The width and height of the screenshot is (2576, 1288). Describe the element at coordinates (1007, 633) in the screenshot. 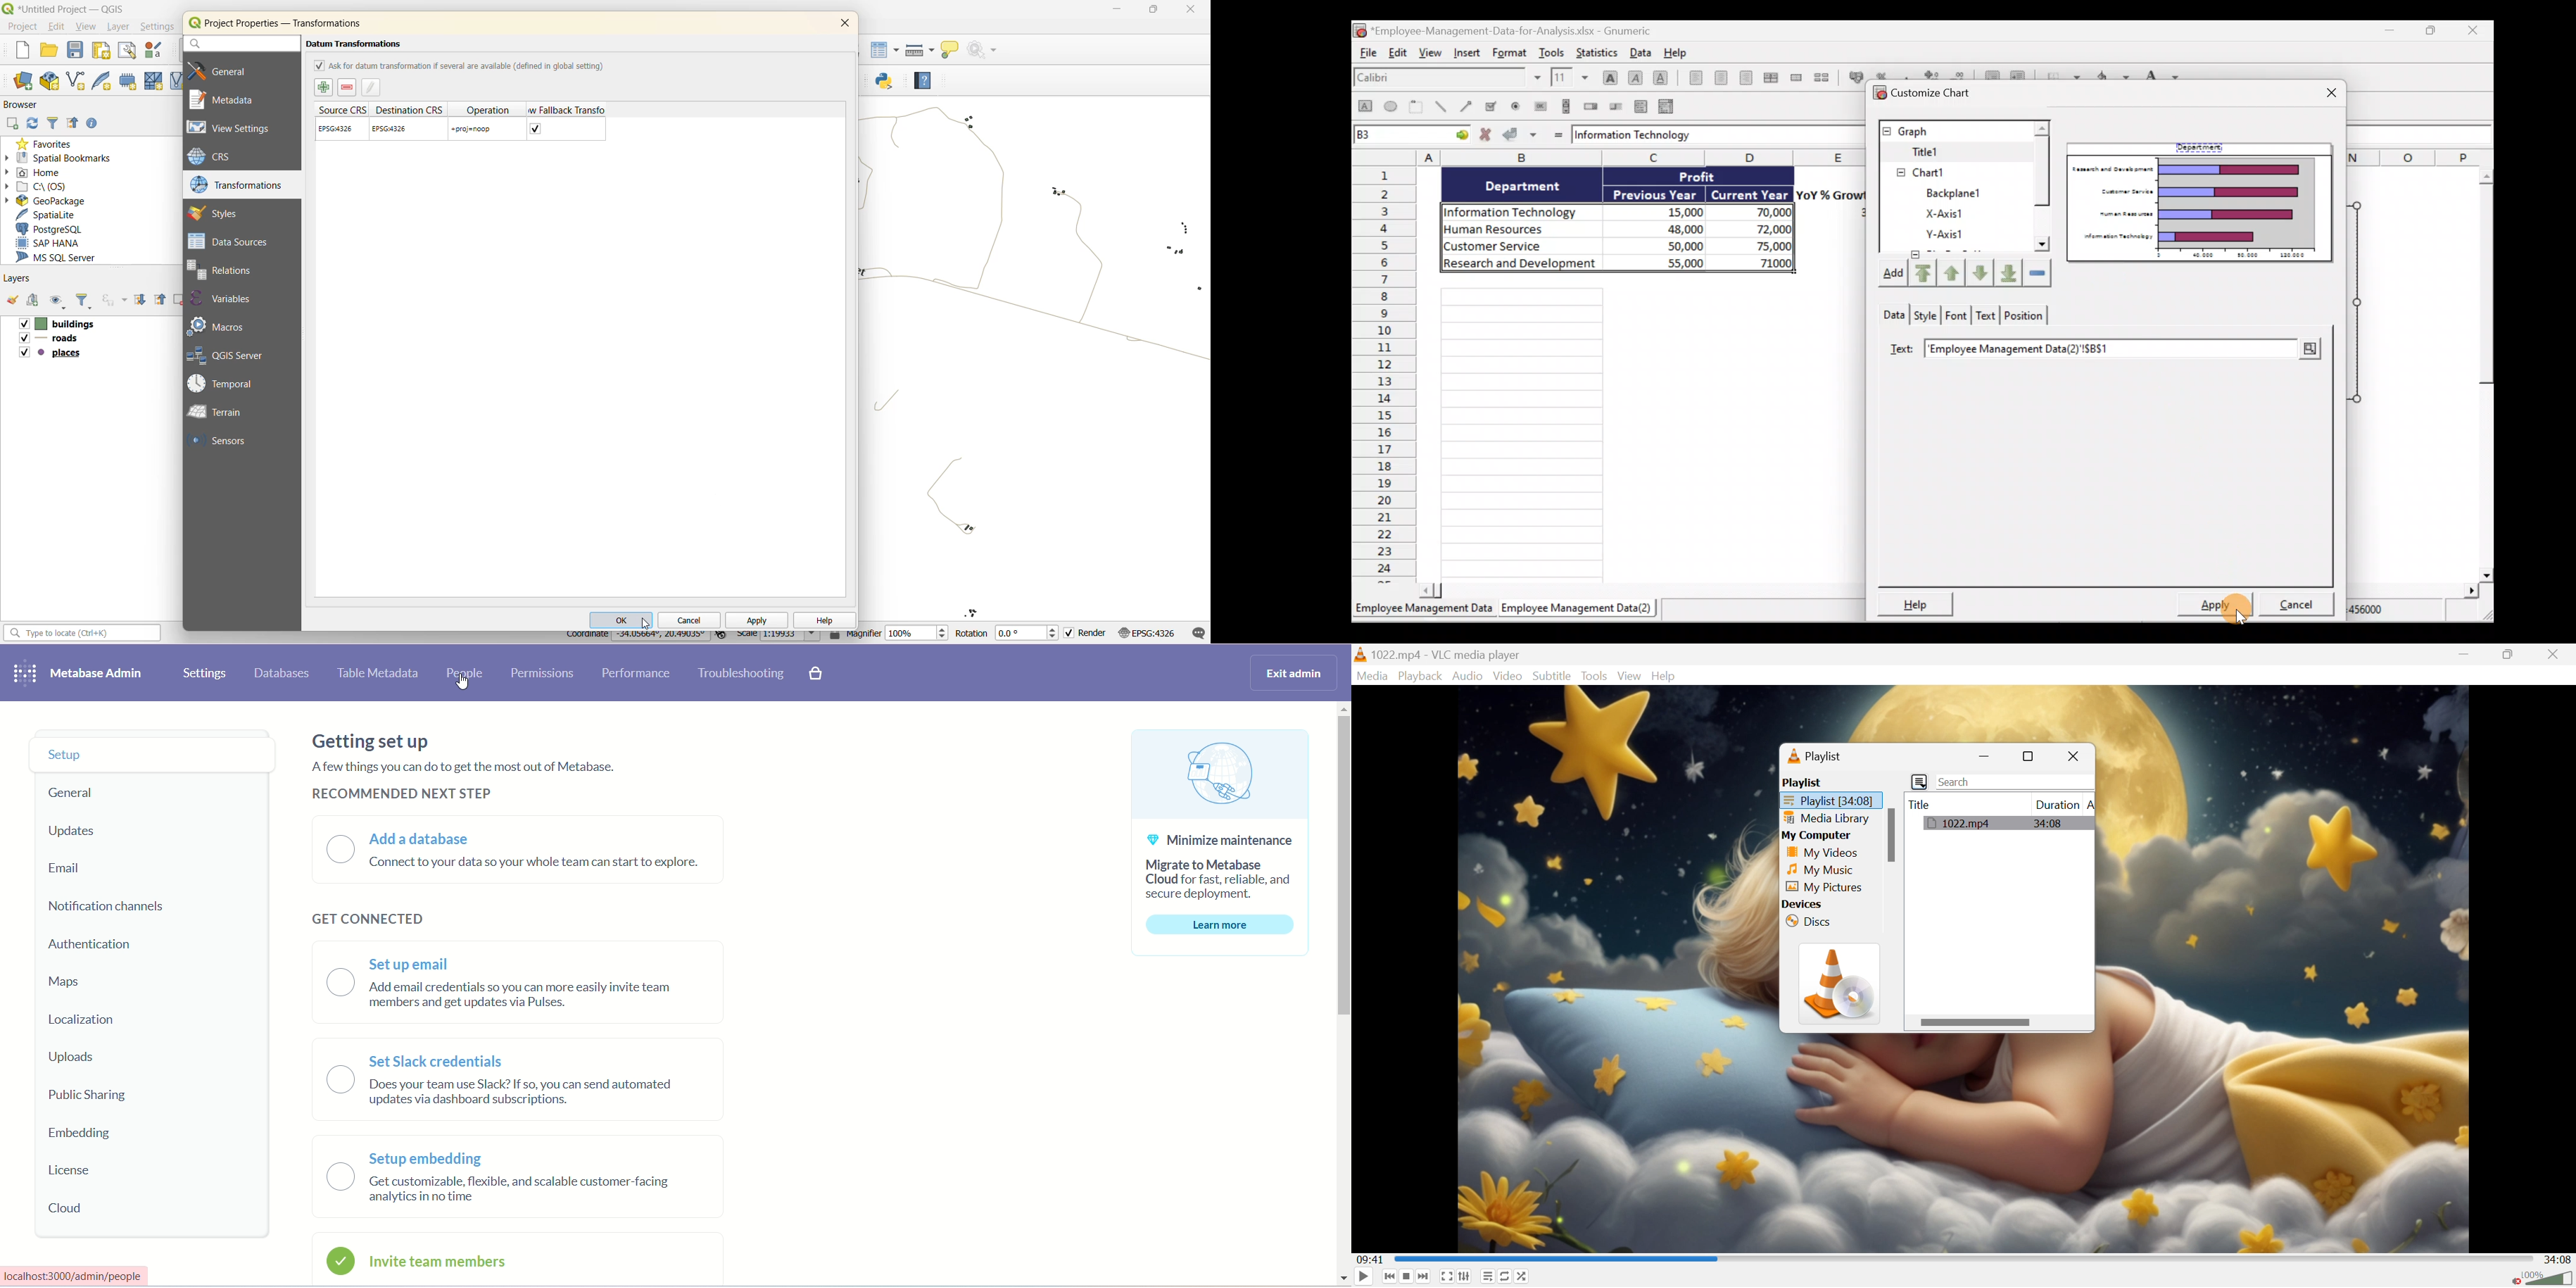

I see `rotation` at that location.